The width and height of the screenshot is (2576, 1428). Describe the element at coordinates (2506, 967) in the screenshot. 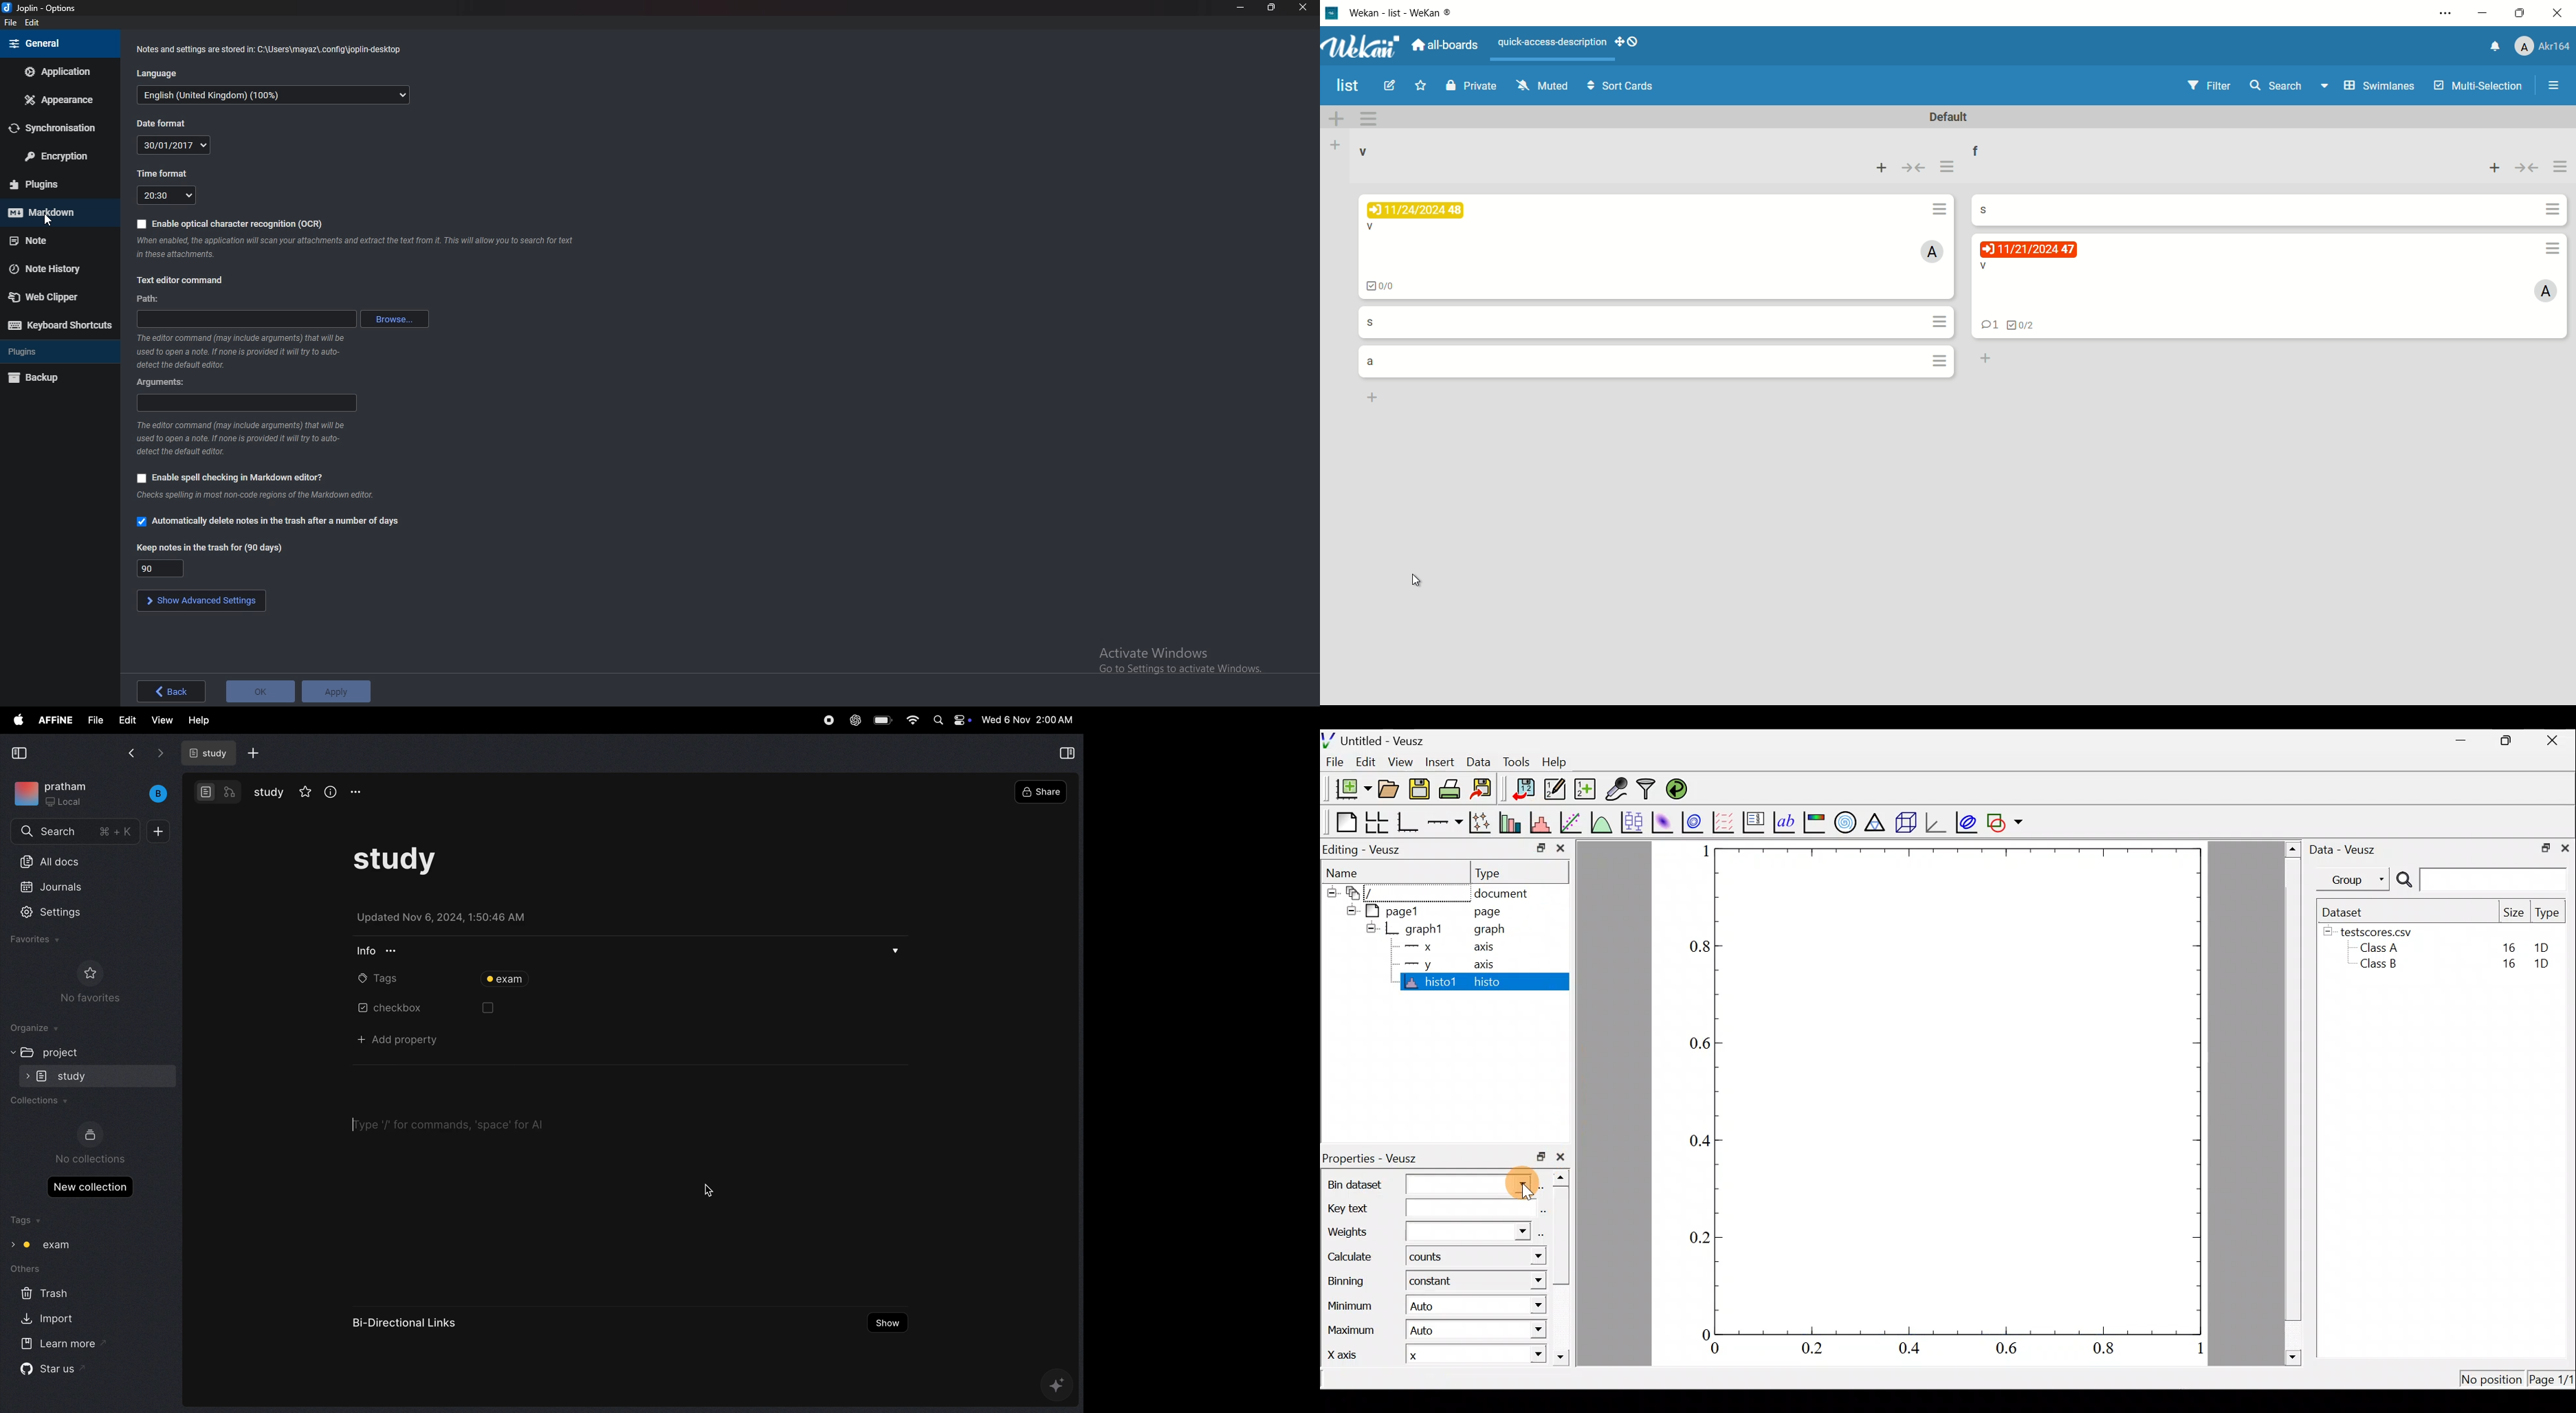

I see `16` at that location.